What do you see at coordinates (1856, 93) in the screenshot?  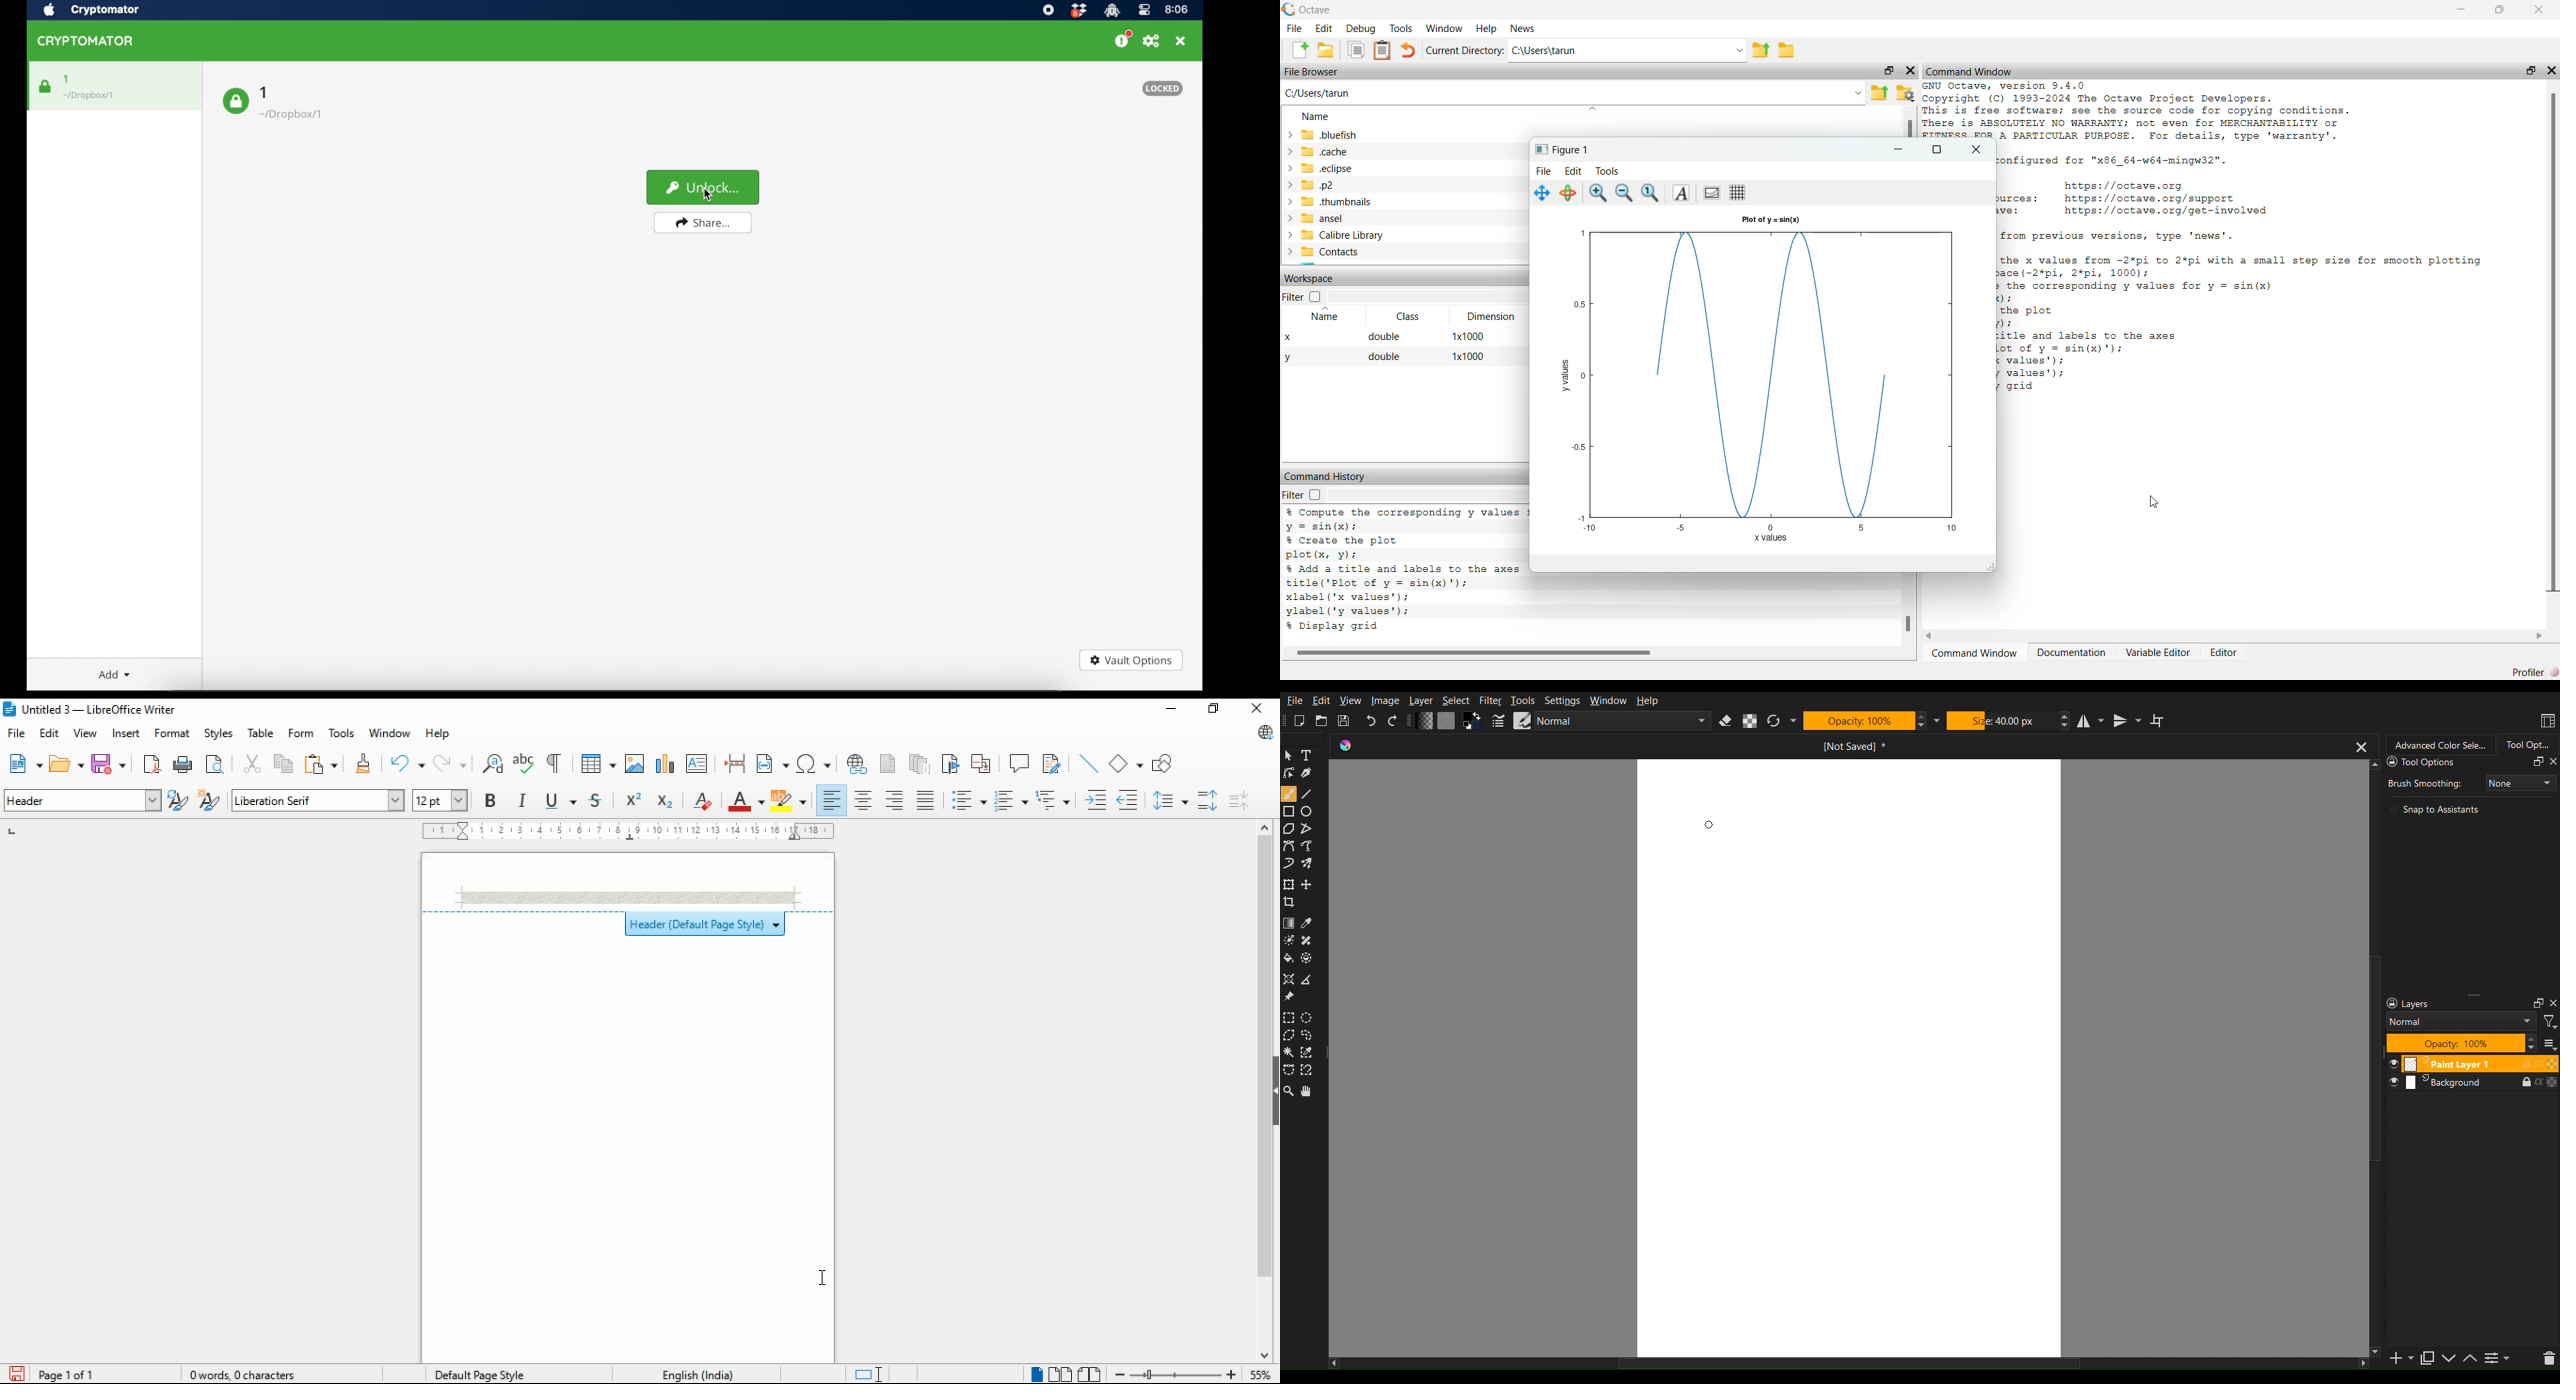 I see `down` at bounding box center [1856, 93].